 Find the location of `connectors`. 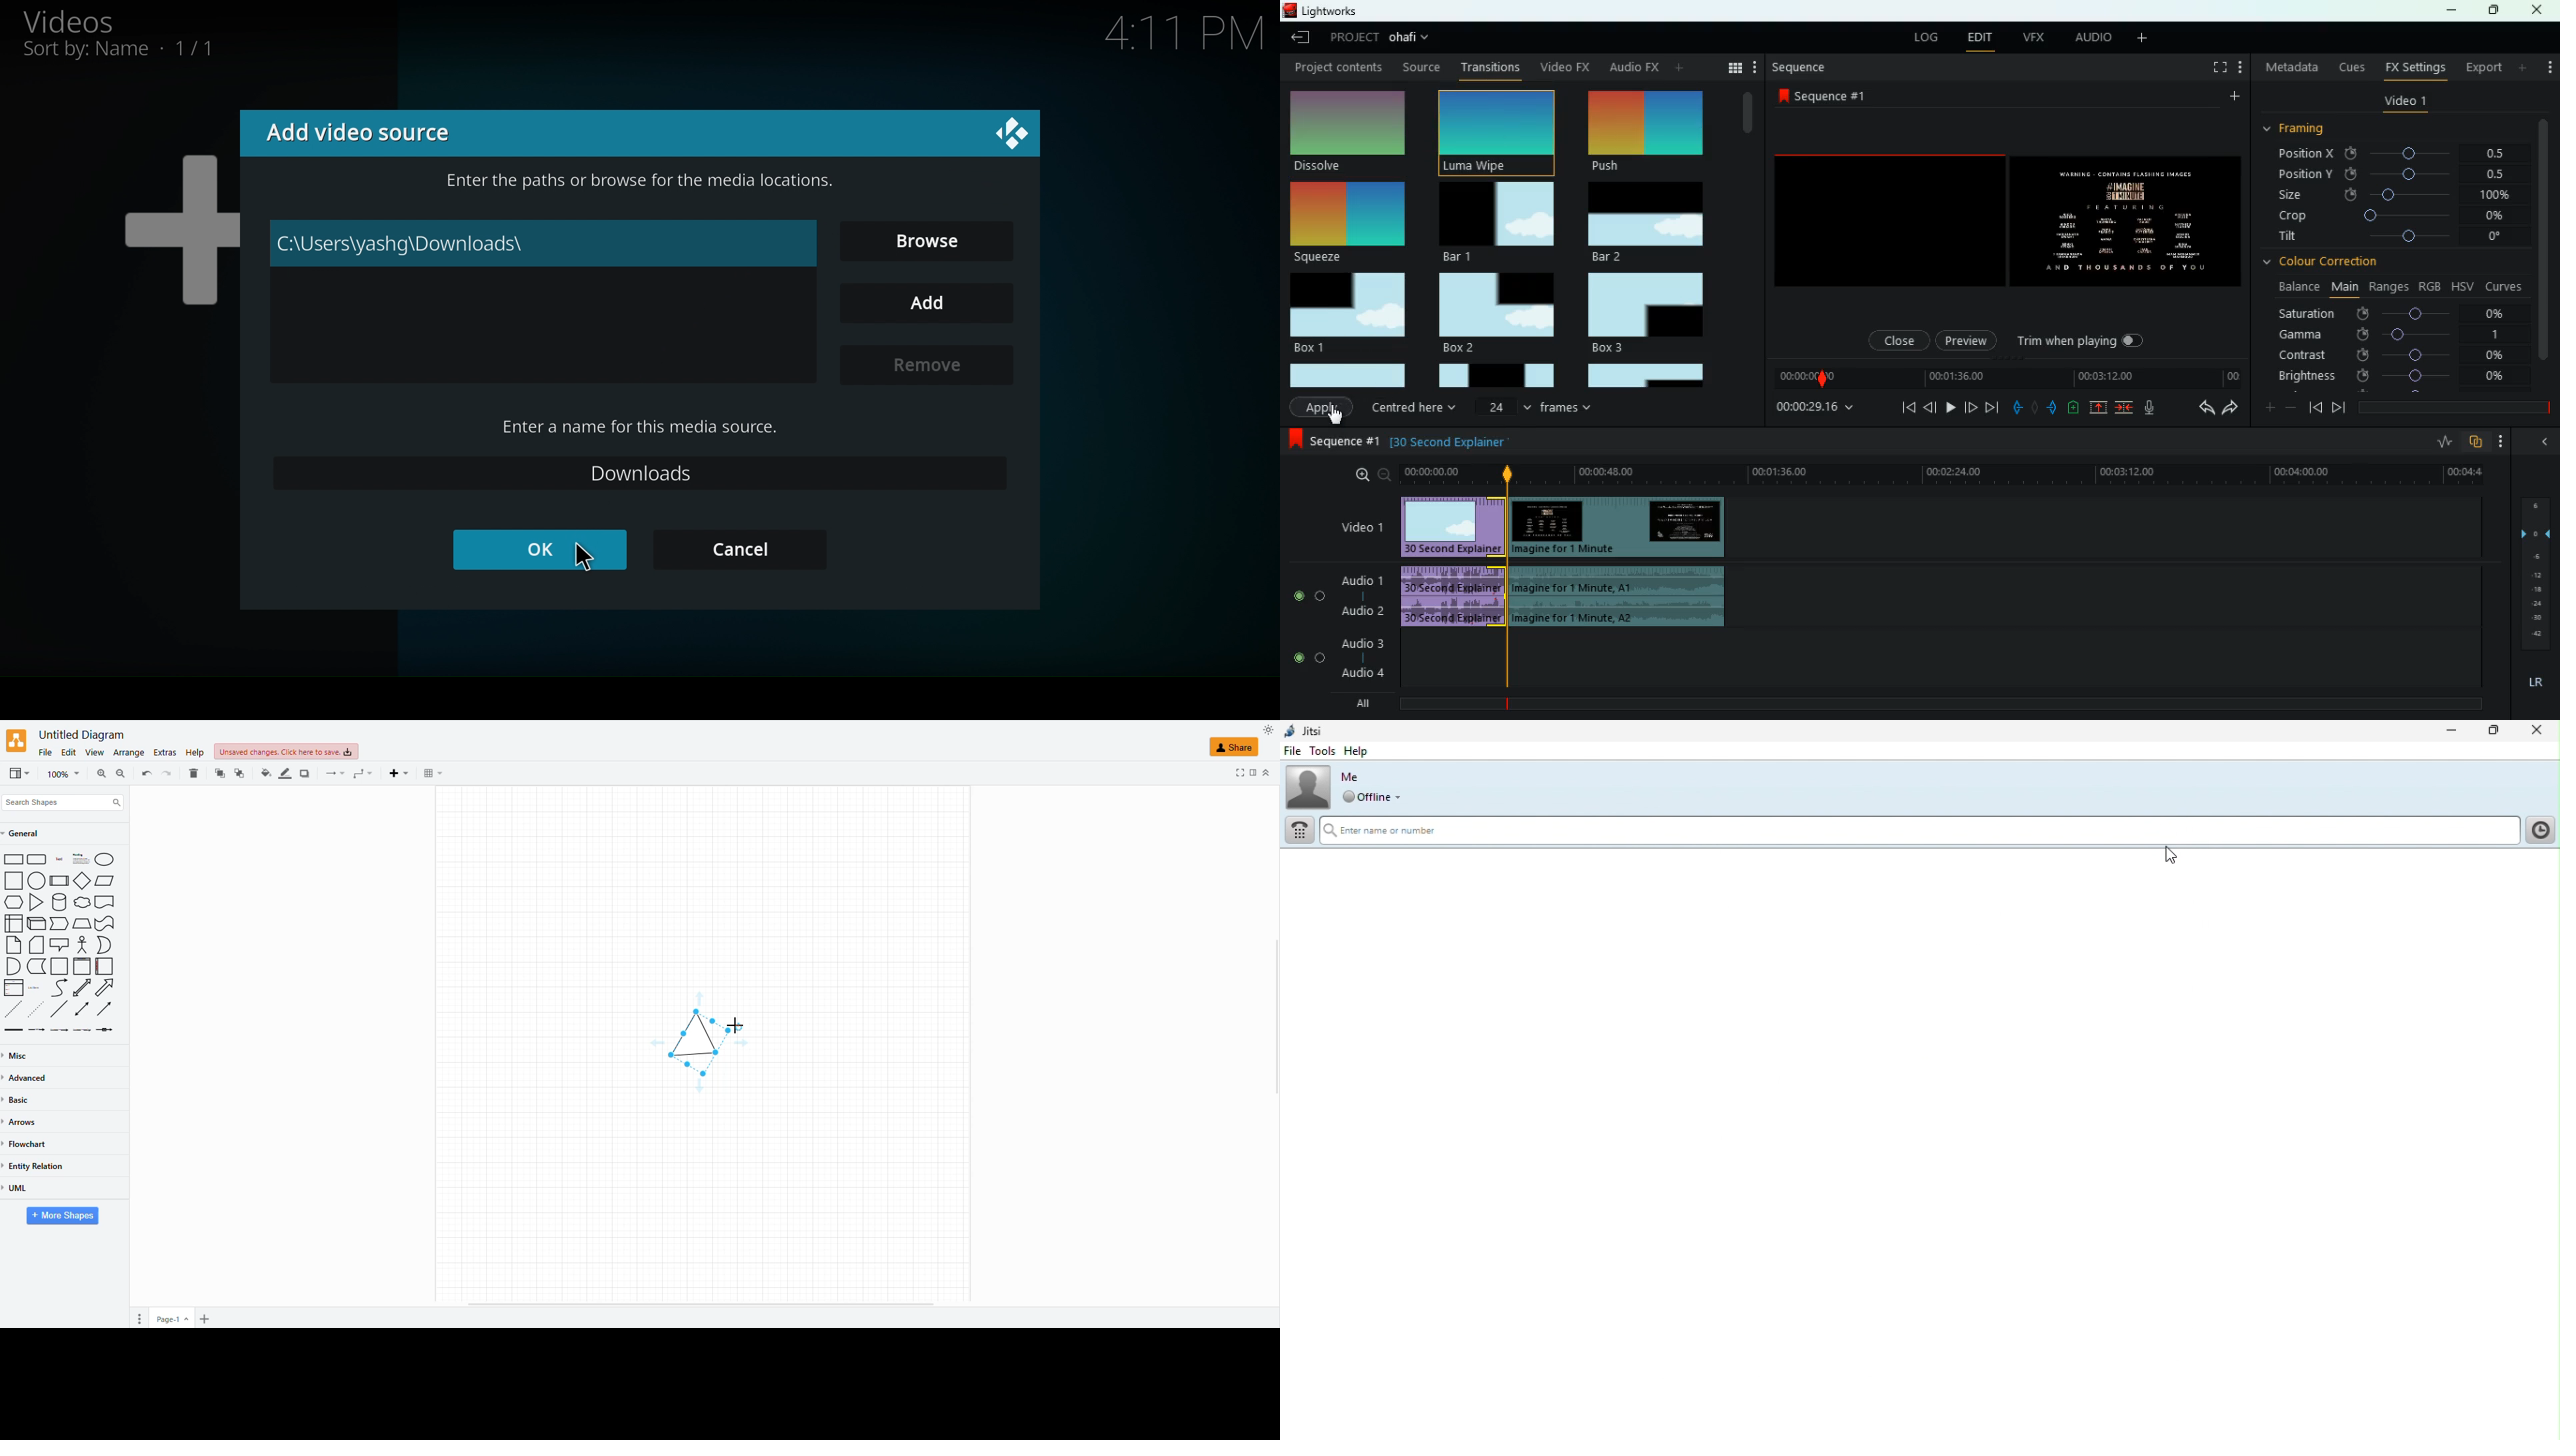

connectors is located at coordinates (330, 774).